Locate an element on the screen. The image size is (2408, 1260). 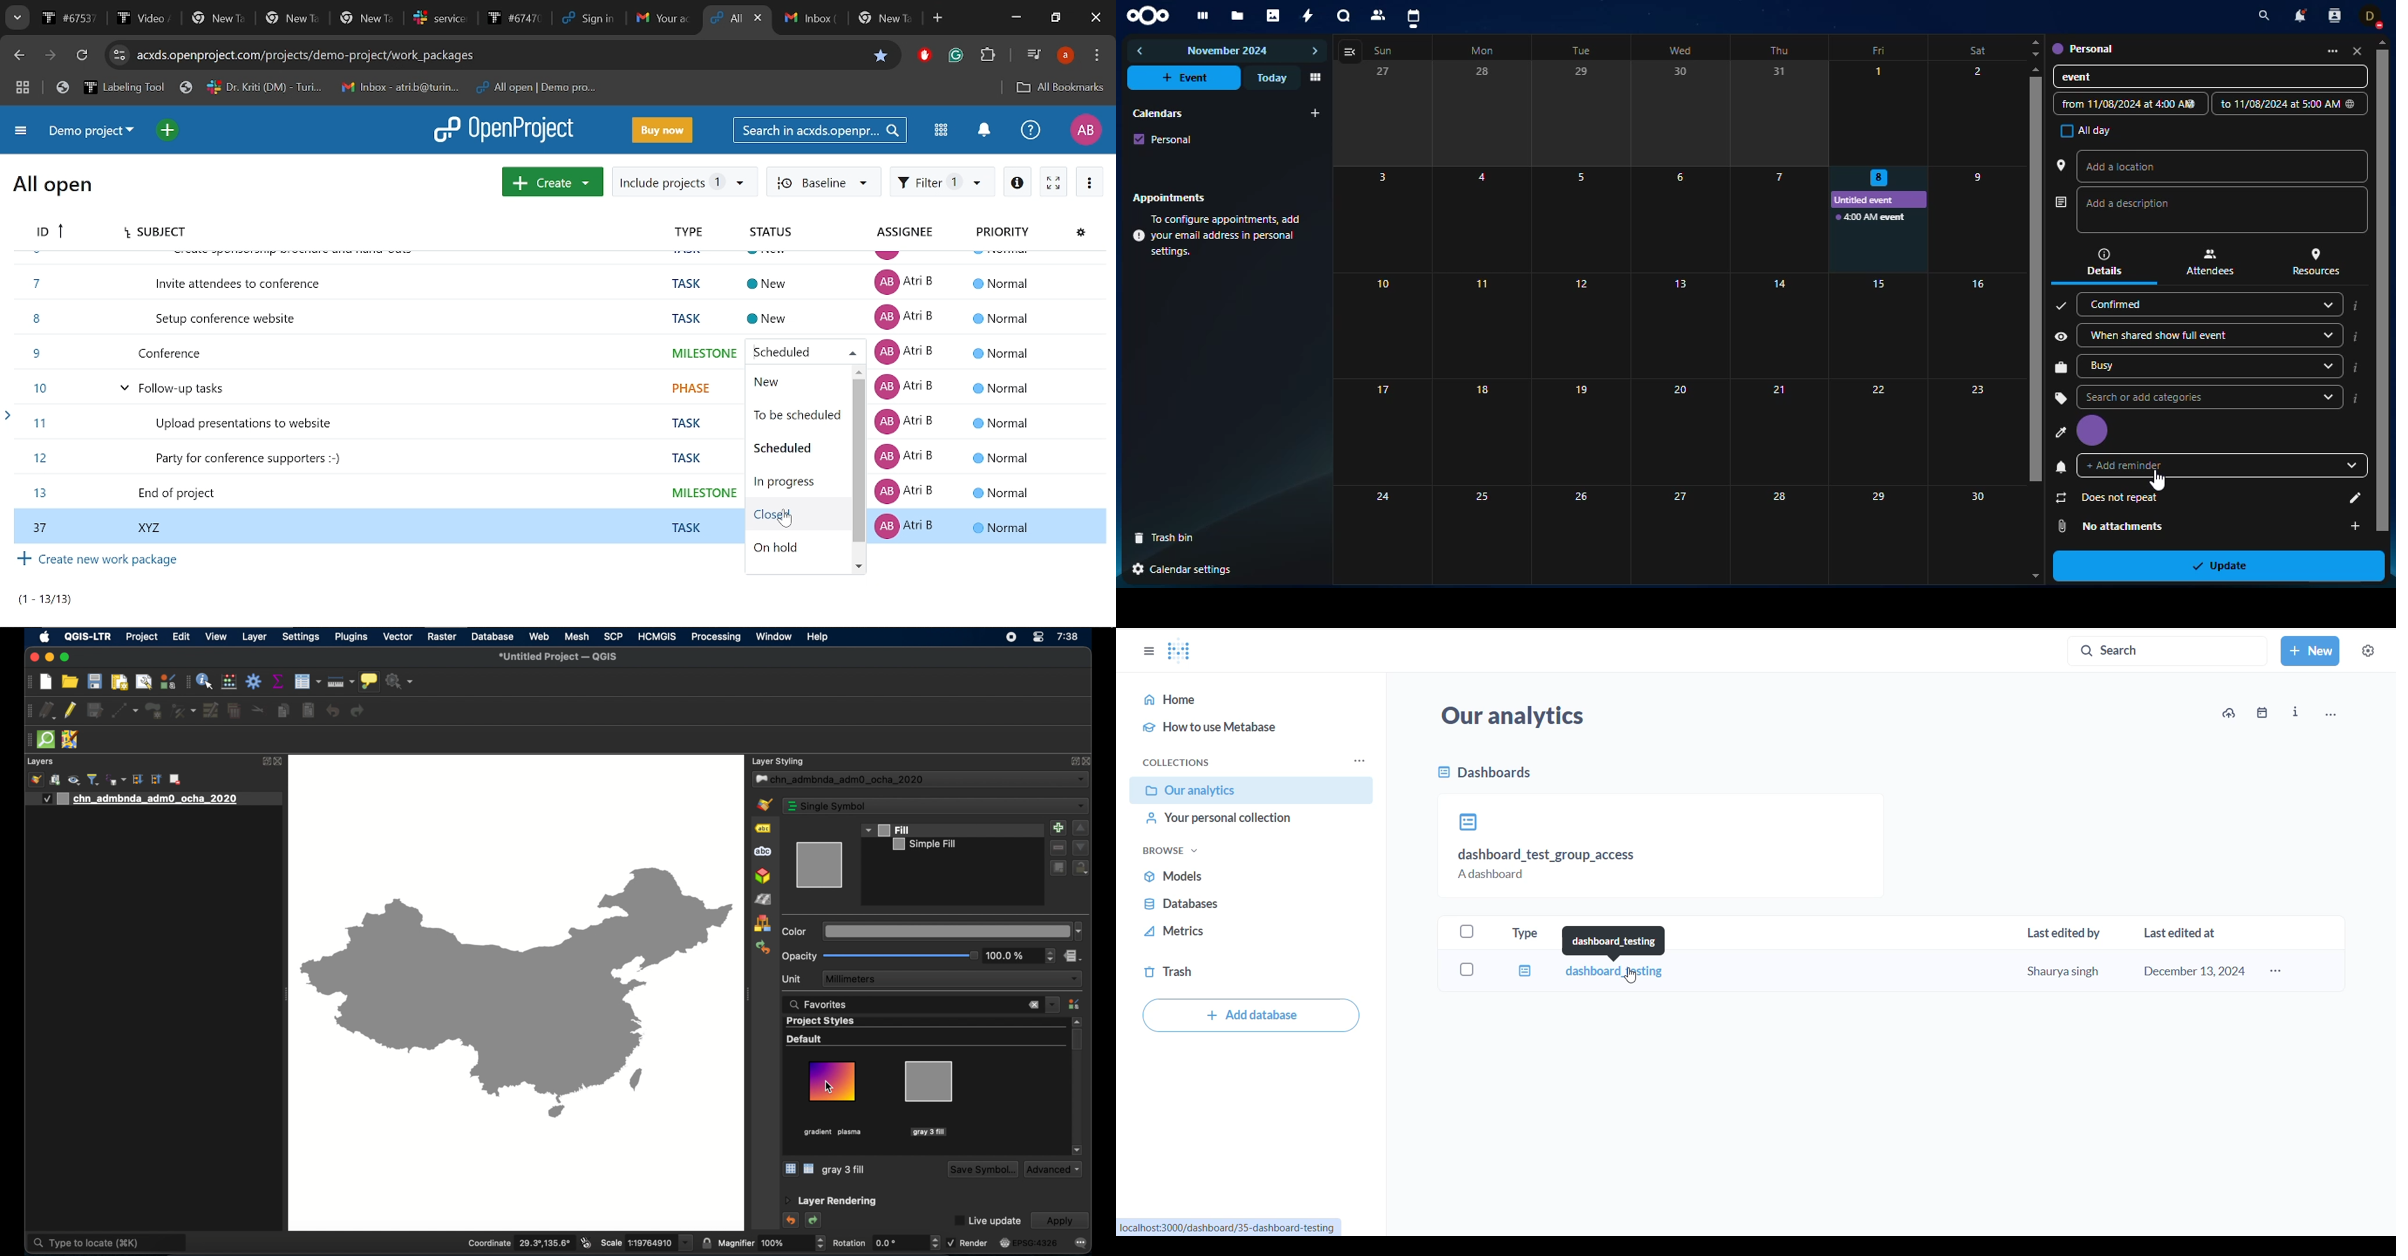
Add new tab is located at coordinates (939, 18).